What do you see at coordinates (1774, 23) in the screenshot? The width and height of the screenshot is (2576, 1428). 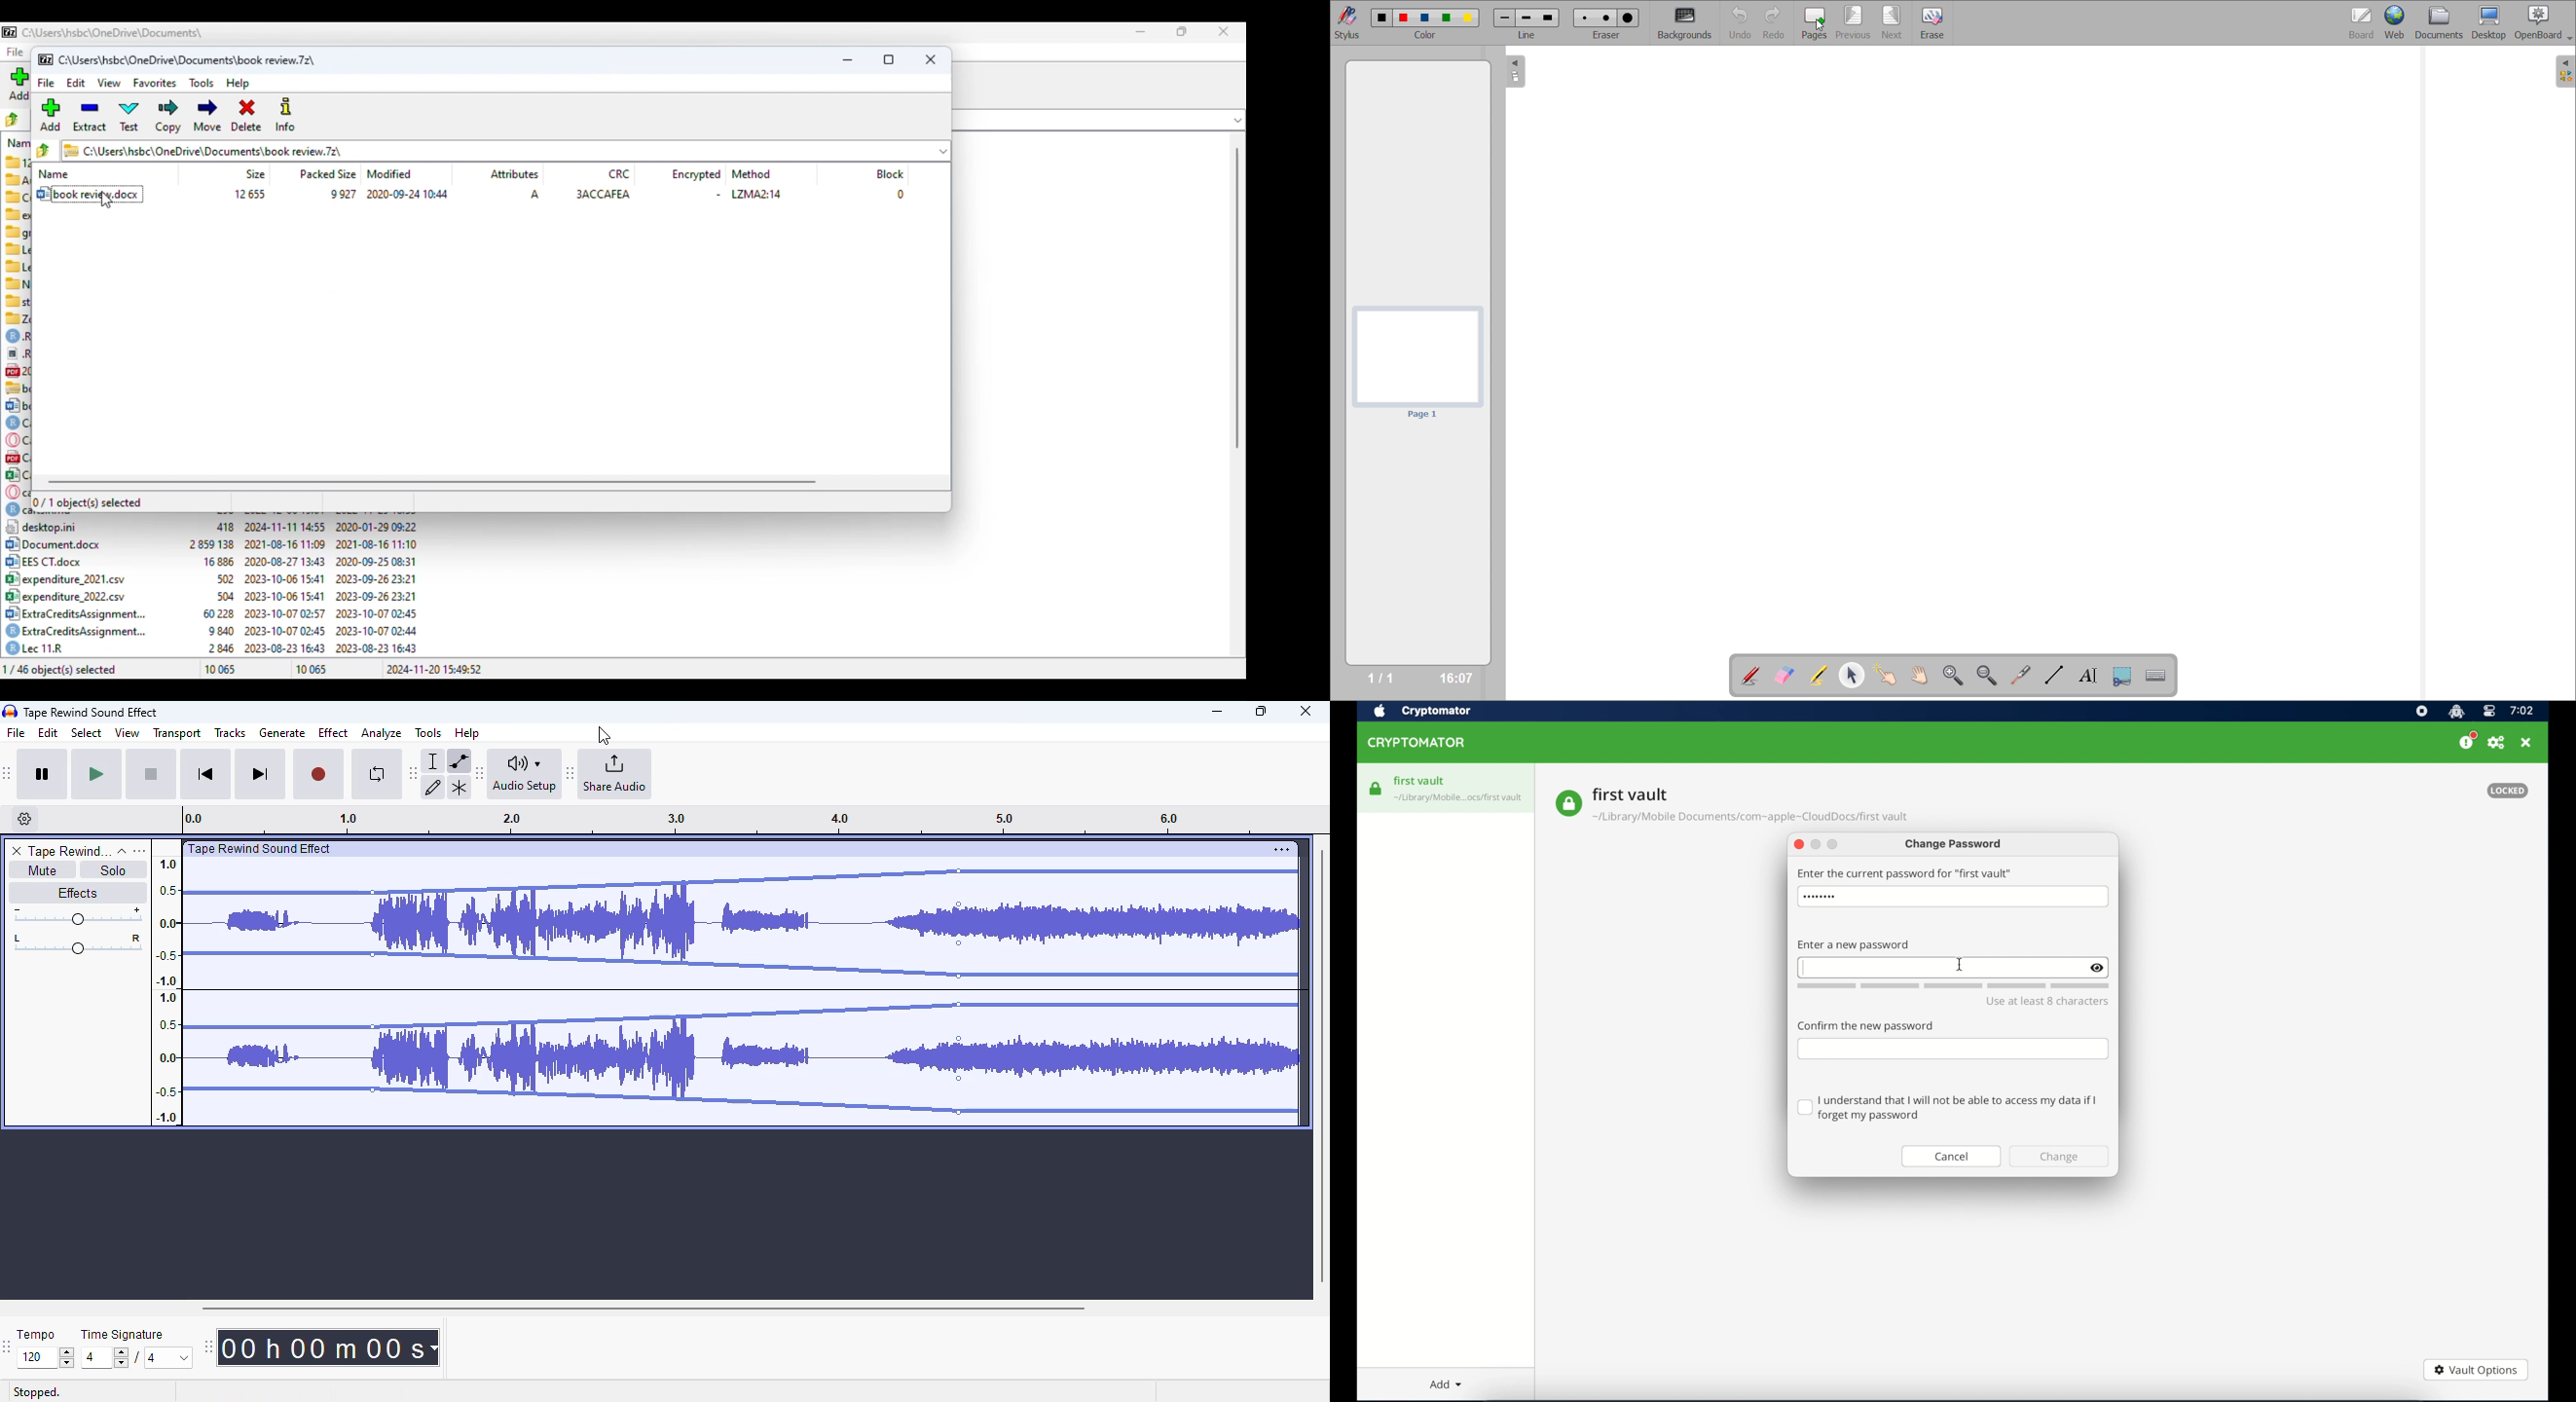 I see `redo` at bounding box center [1774, 23].